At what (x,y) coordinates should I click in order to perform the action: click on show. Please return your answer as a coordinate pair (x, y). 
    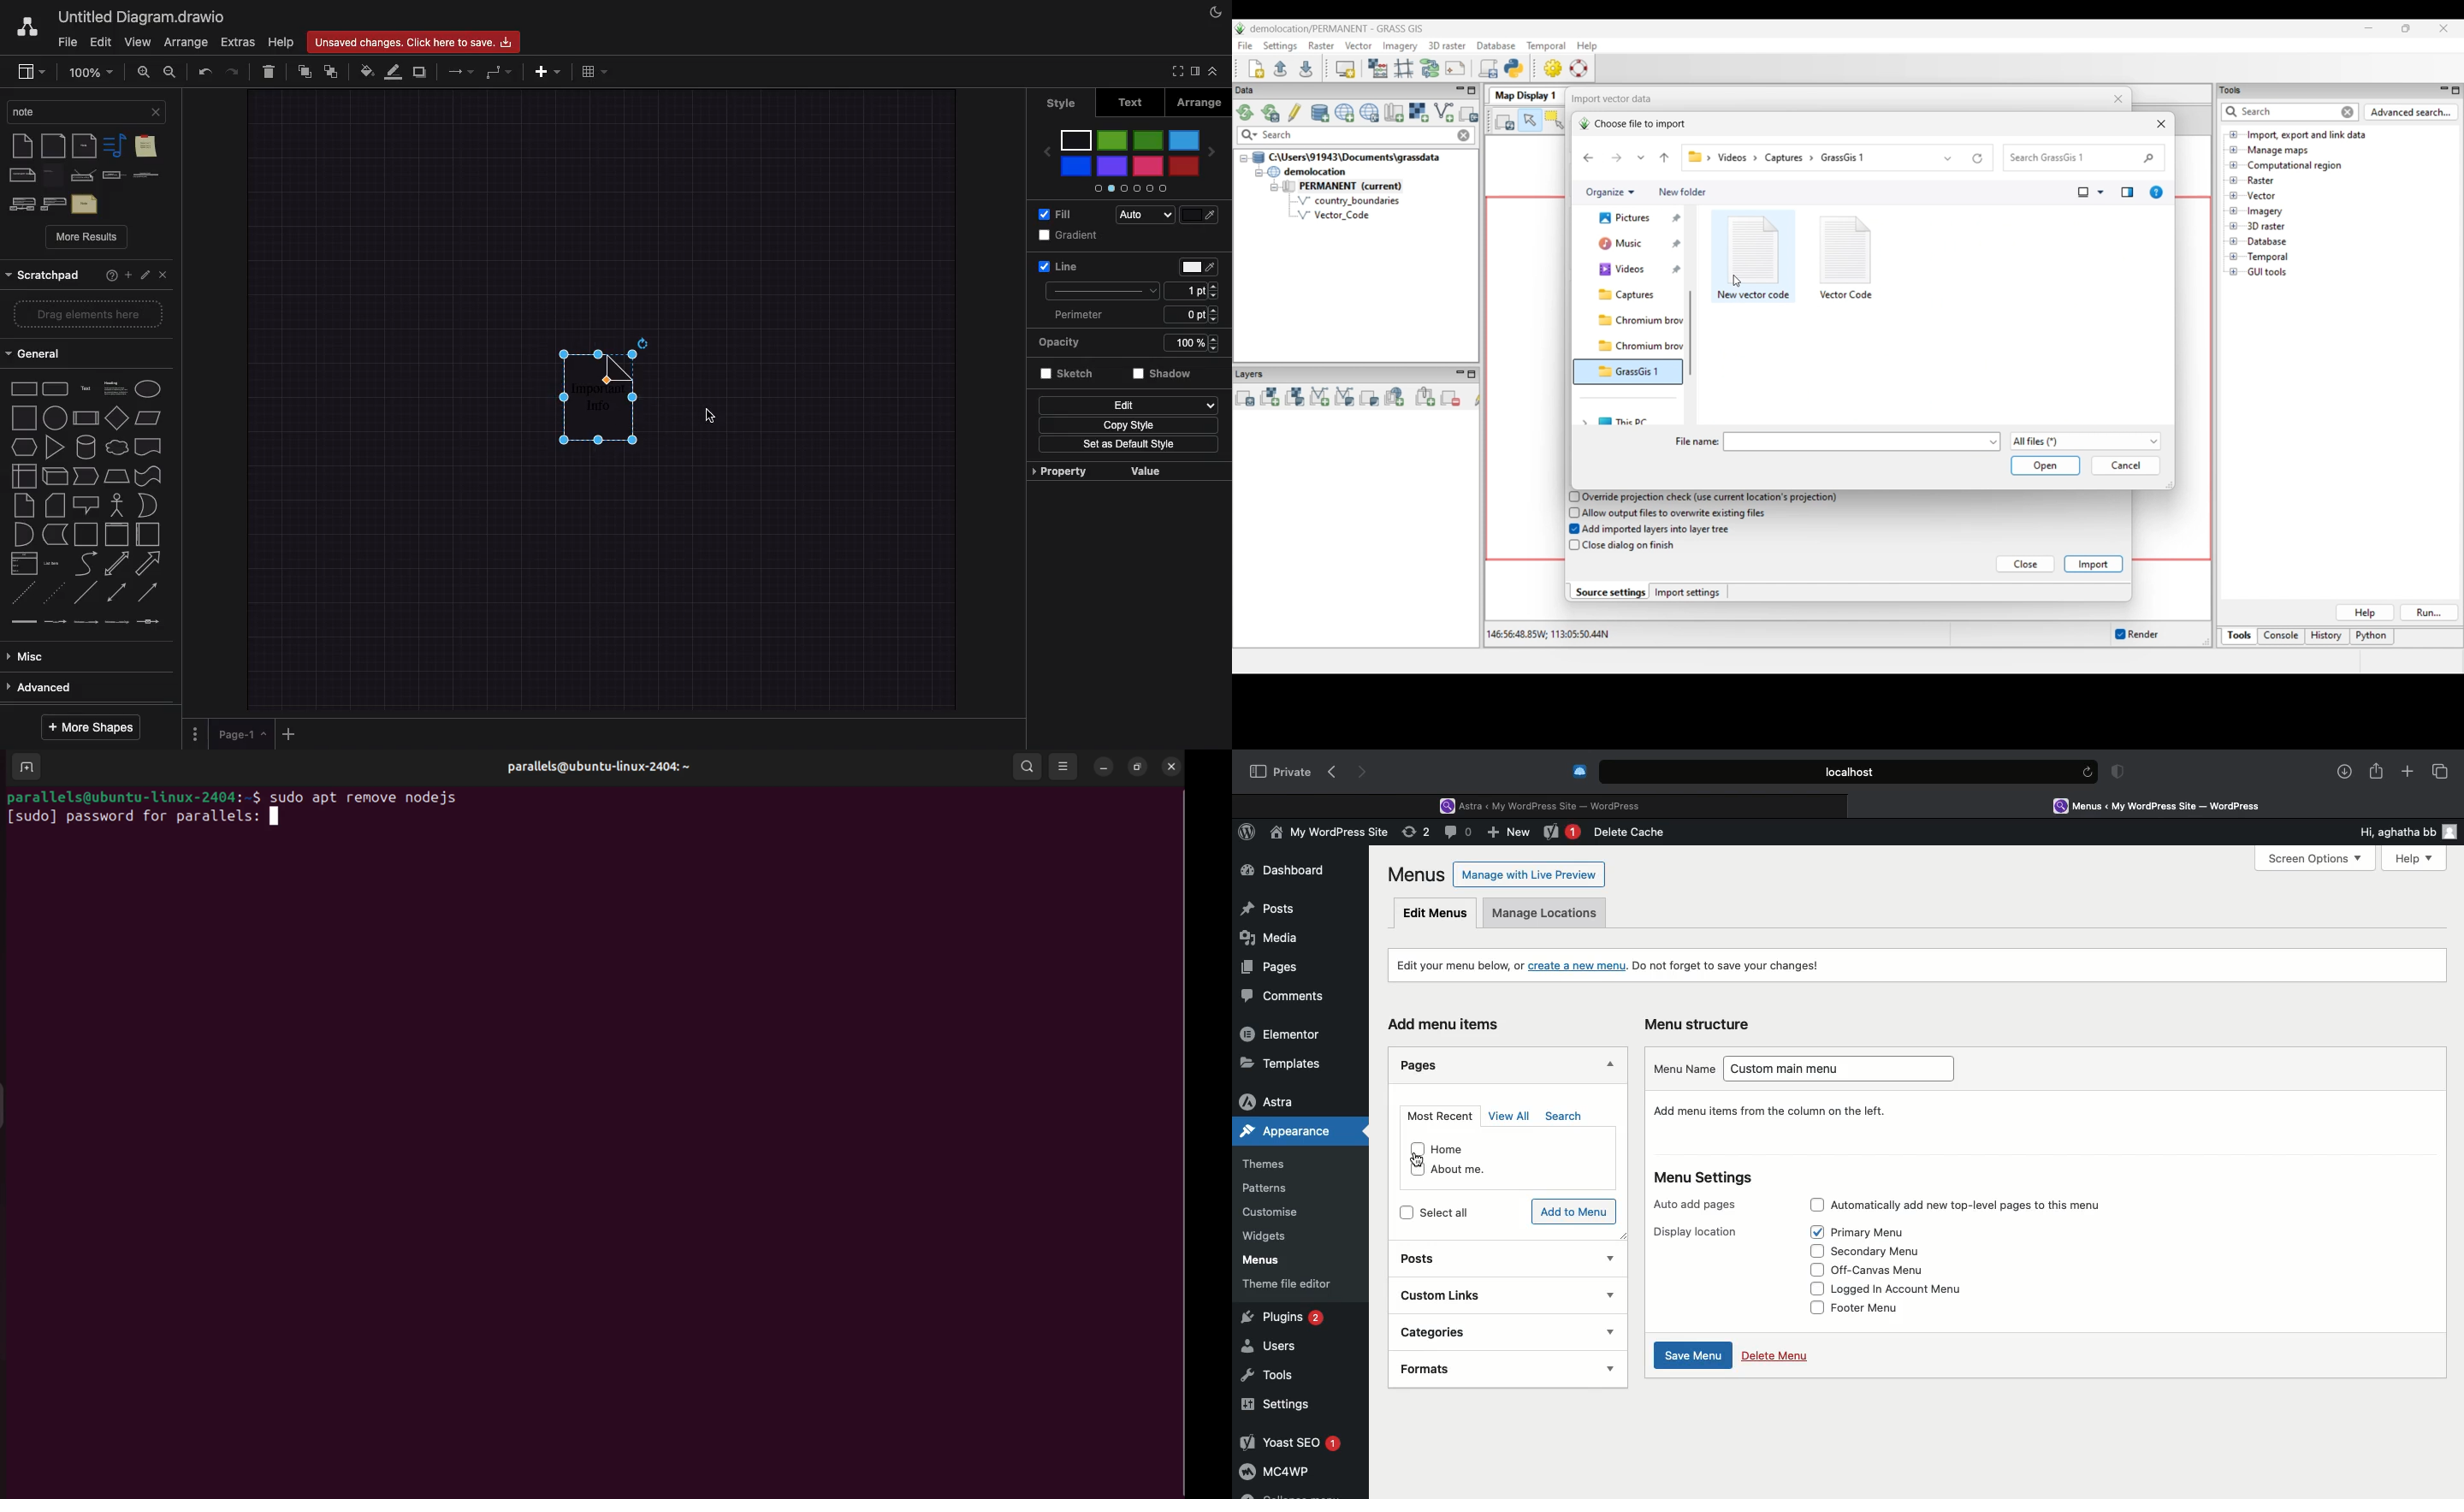
    Looking at the image, I should click on (1608, 1293).